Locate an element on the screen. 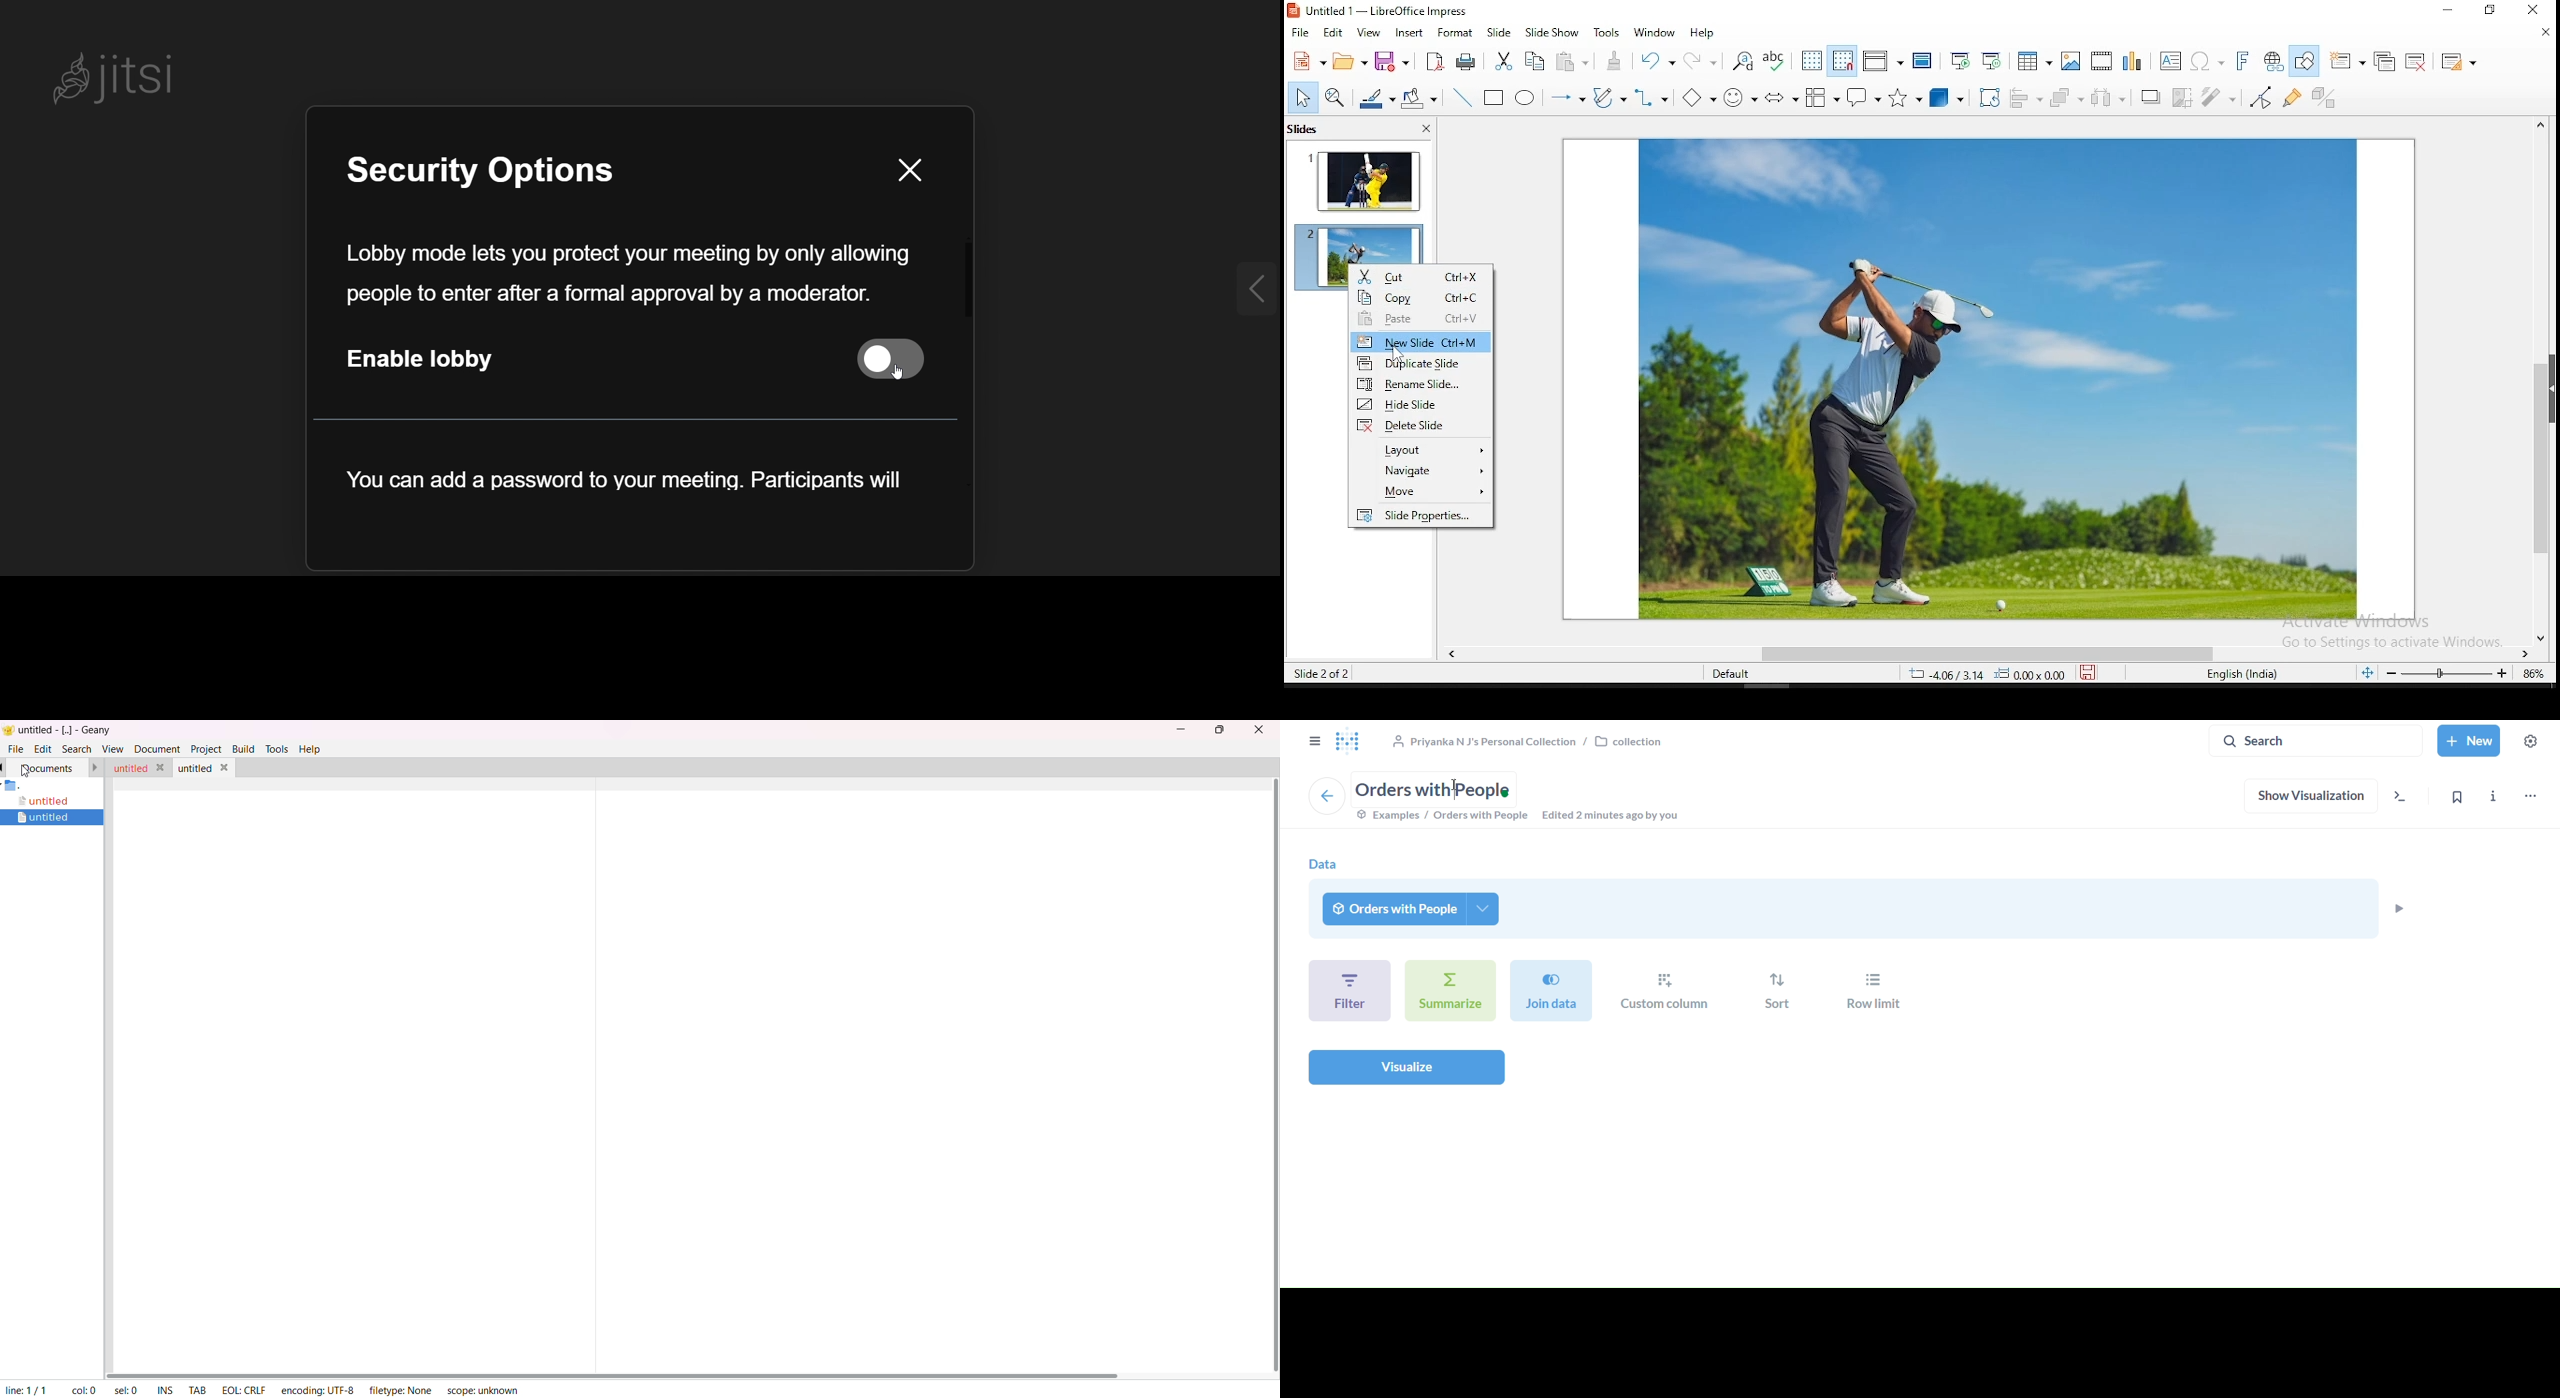 This screenshot has width=2576, height=1400. view is located at coordinates (1368, 33).